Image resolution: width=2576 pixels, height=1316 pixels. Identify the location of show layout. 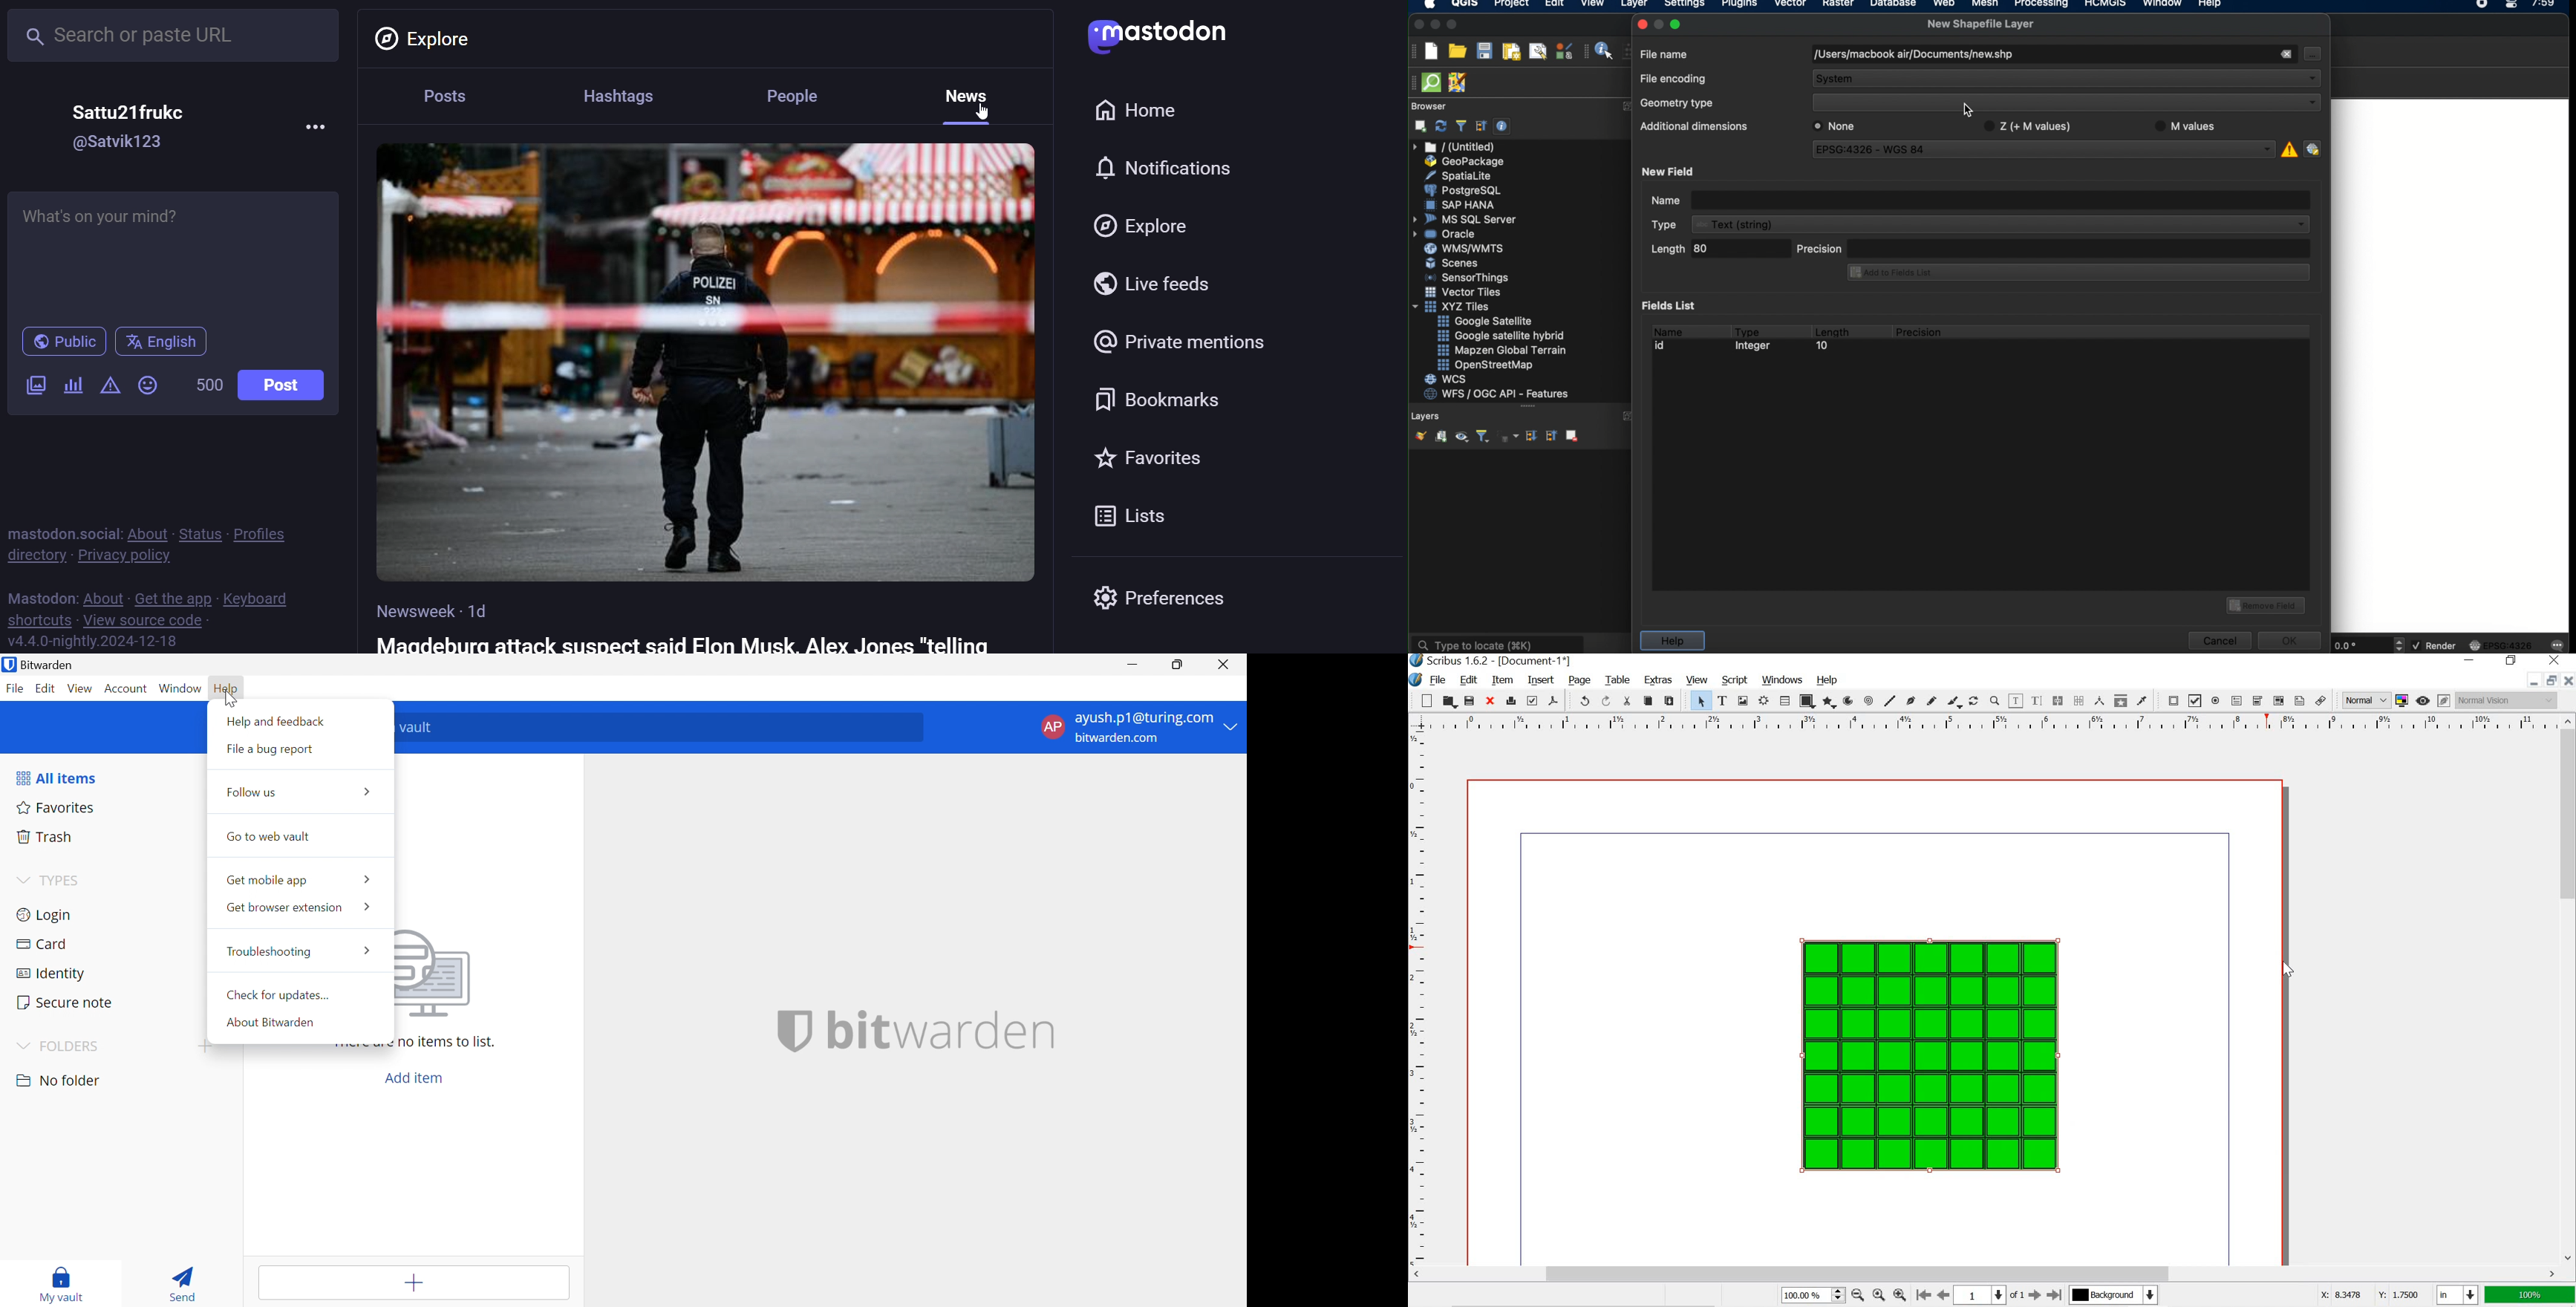
(1538, 51).